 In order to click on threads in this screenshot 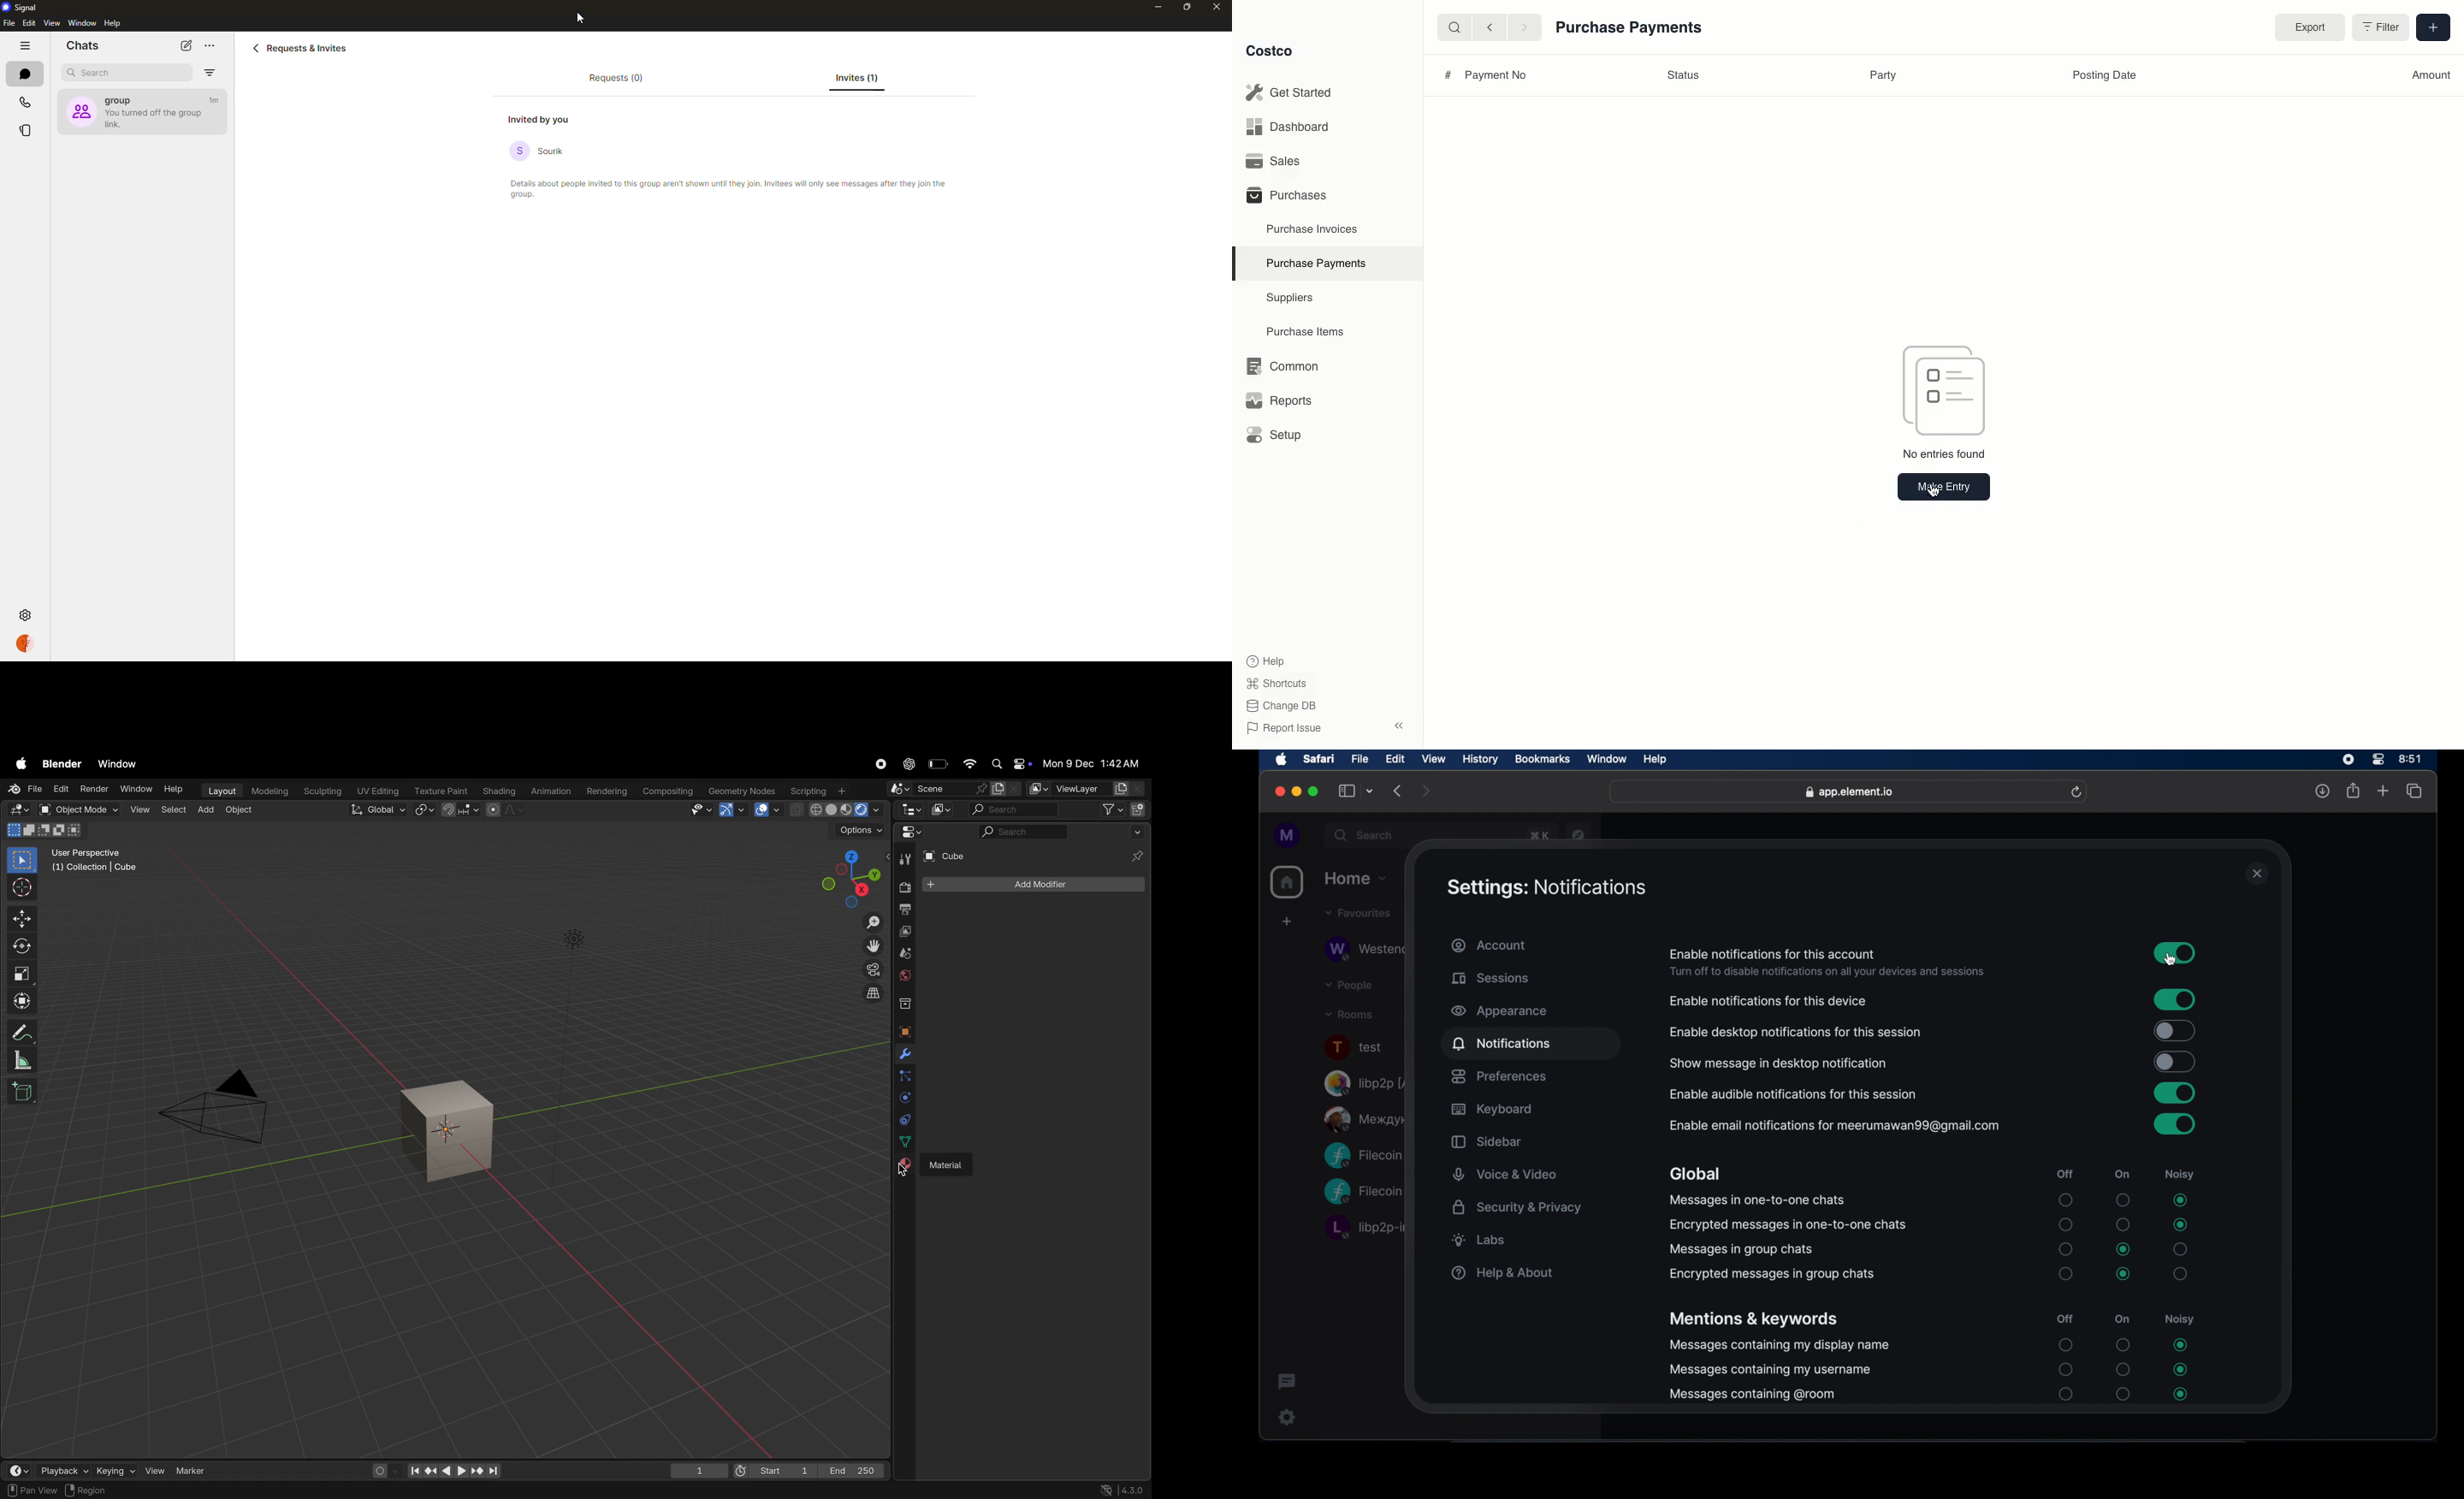, I will do `click(1289, 1382)`.